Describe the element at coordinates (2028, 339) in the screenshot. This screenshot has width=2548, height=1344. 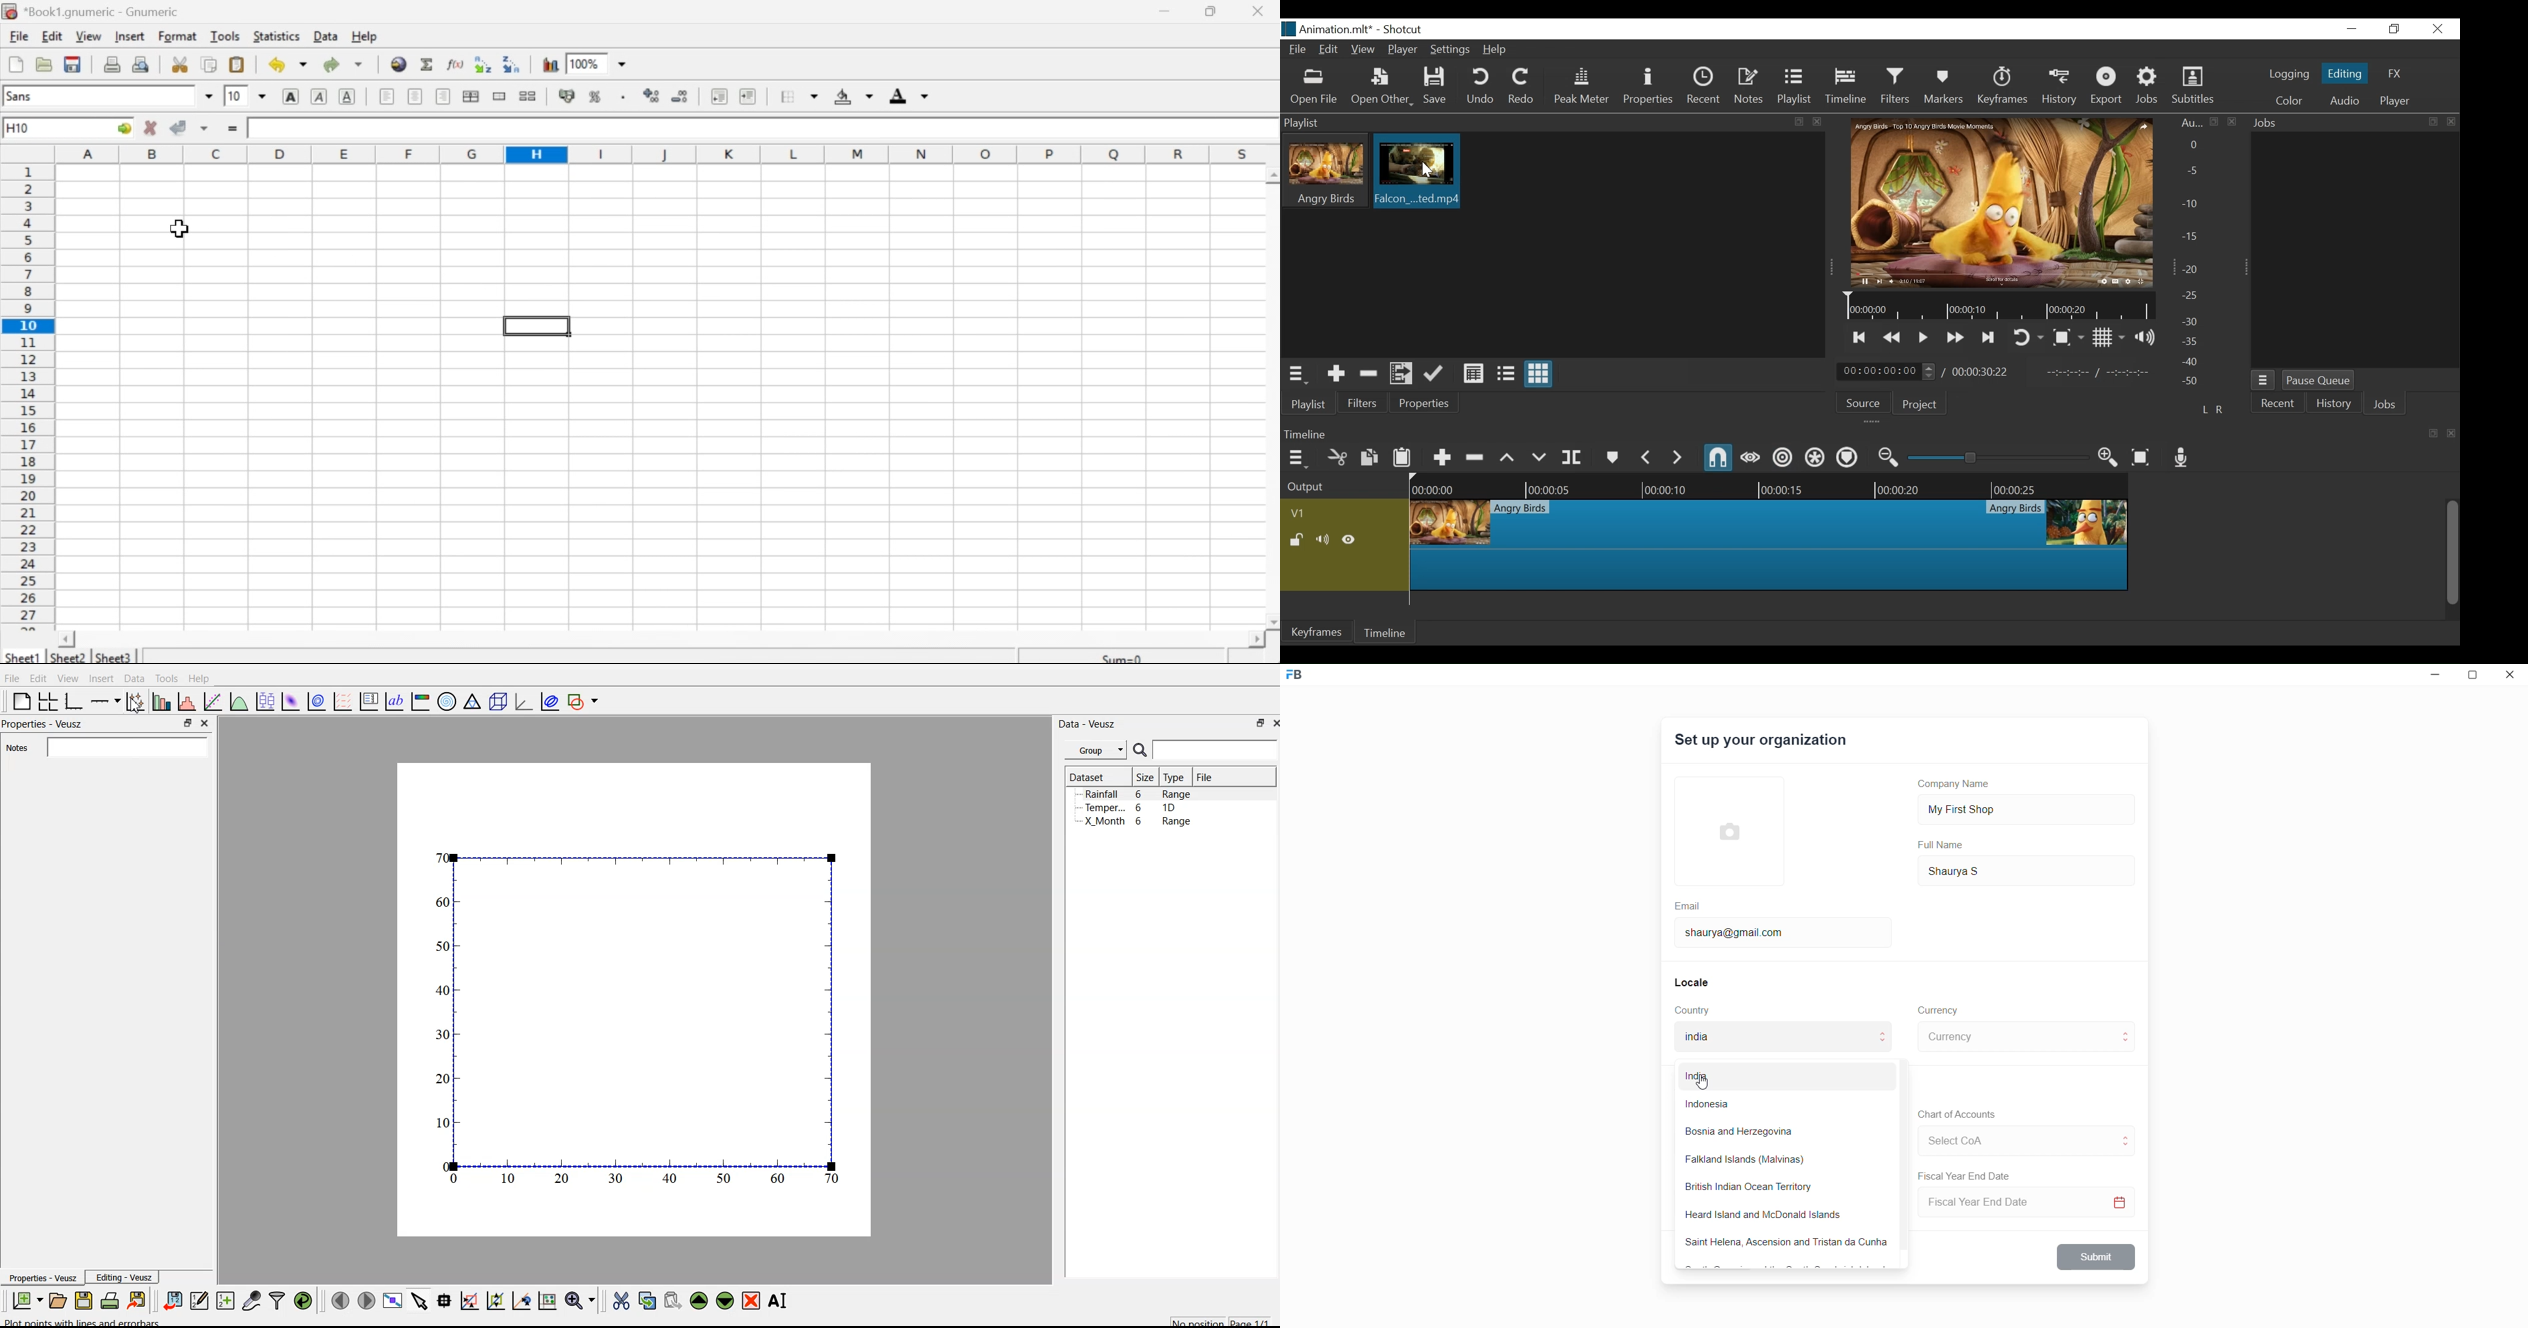
I see `Toggle player looping` at that location.